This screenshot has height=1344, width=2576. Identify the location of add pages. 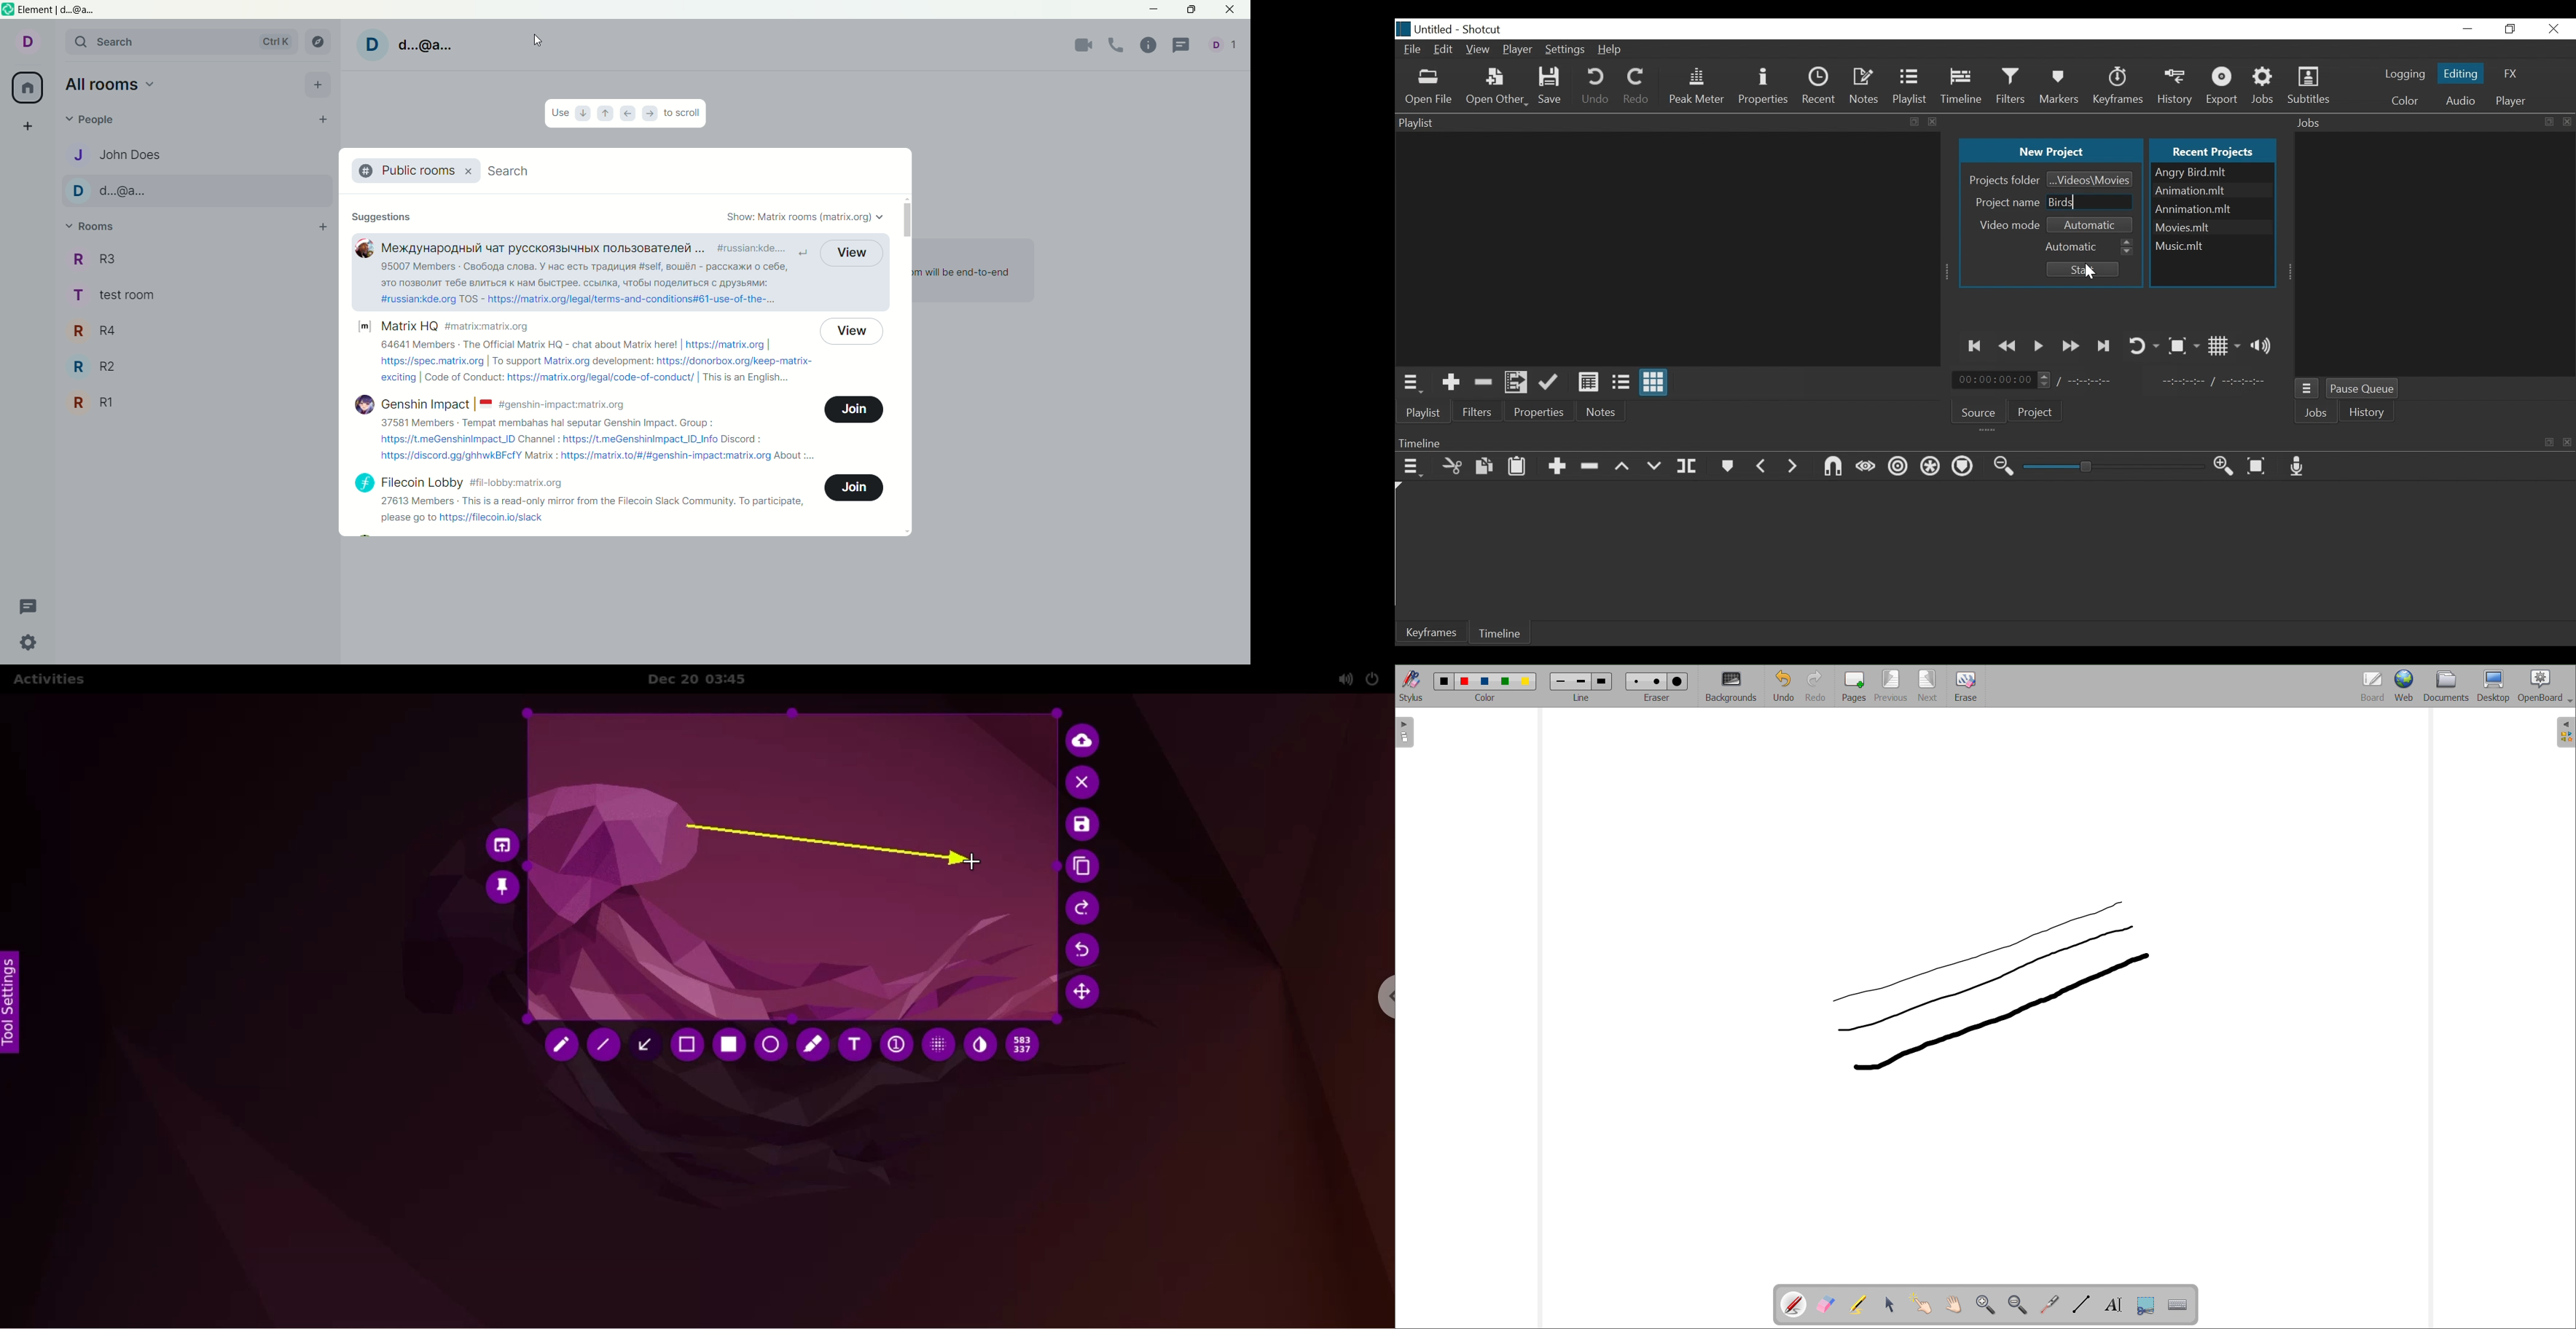
(1854, 686).